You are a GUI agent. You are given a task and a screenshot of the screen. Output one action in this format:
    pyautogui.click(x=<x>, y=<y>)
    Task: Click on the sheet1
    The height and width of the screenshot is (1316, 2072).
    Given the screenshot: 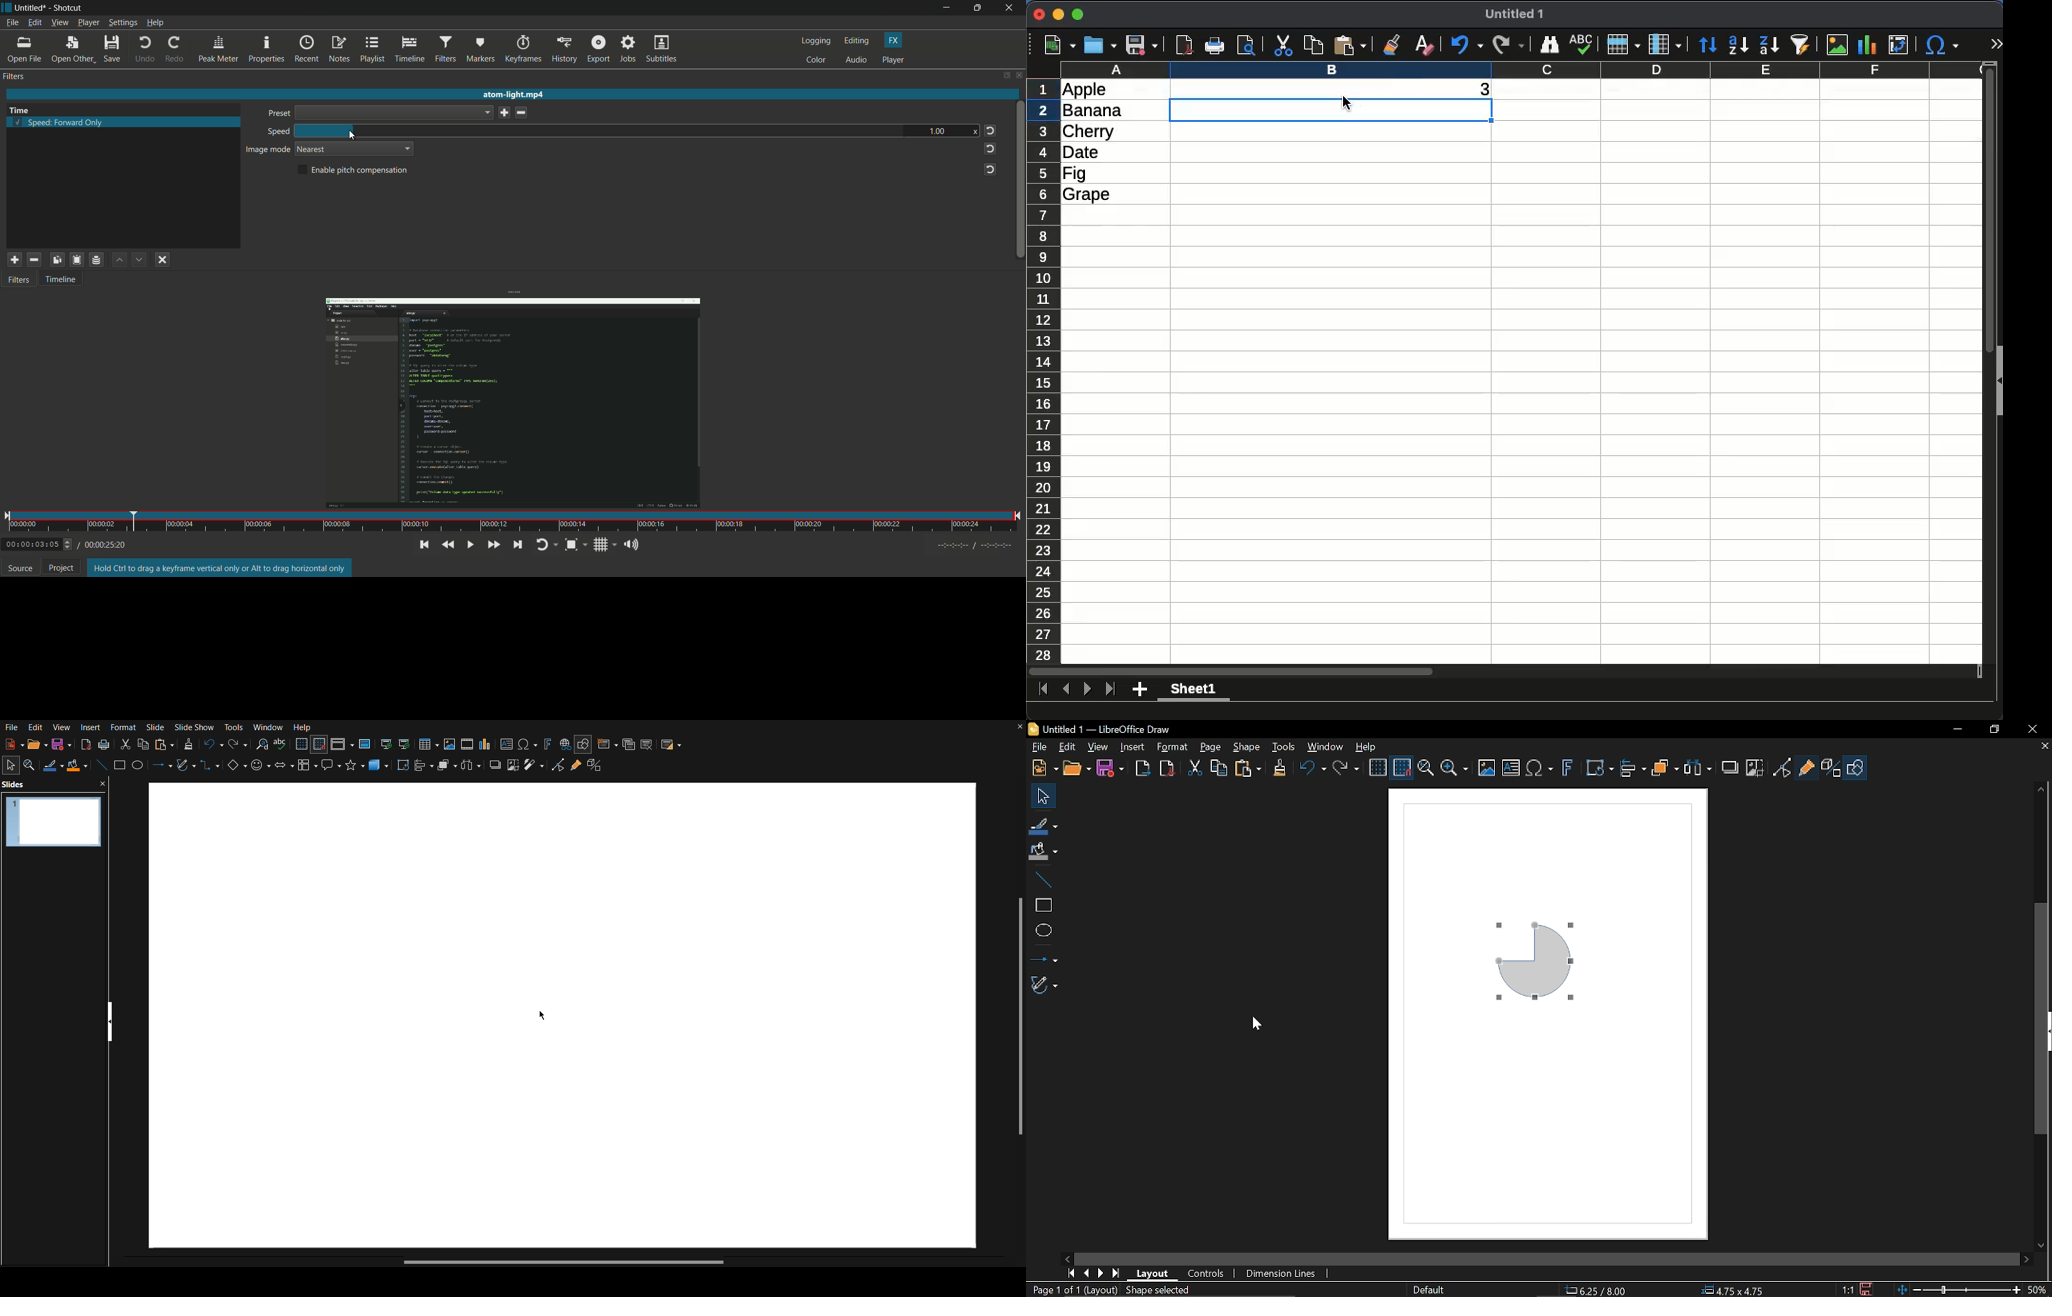 What is the action you would take?
    pyautogui.click(x=1194, y=690)
    